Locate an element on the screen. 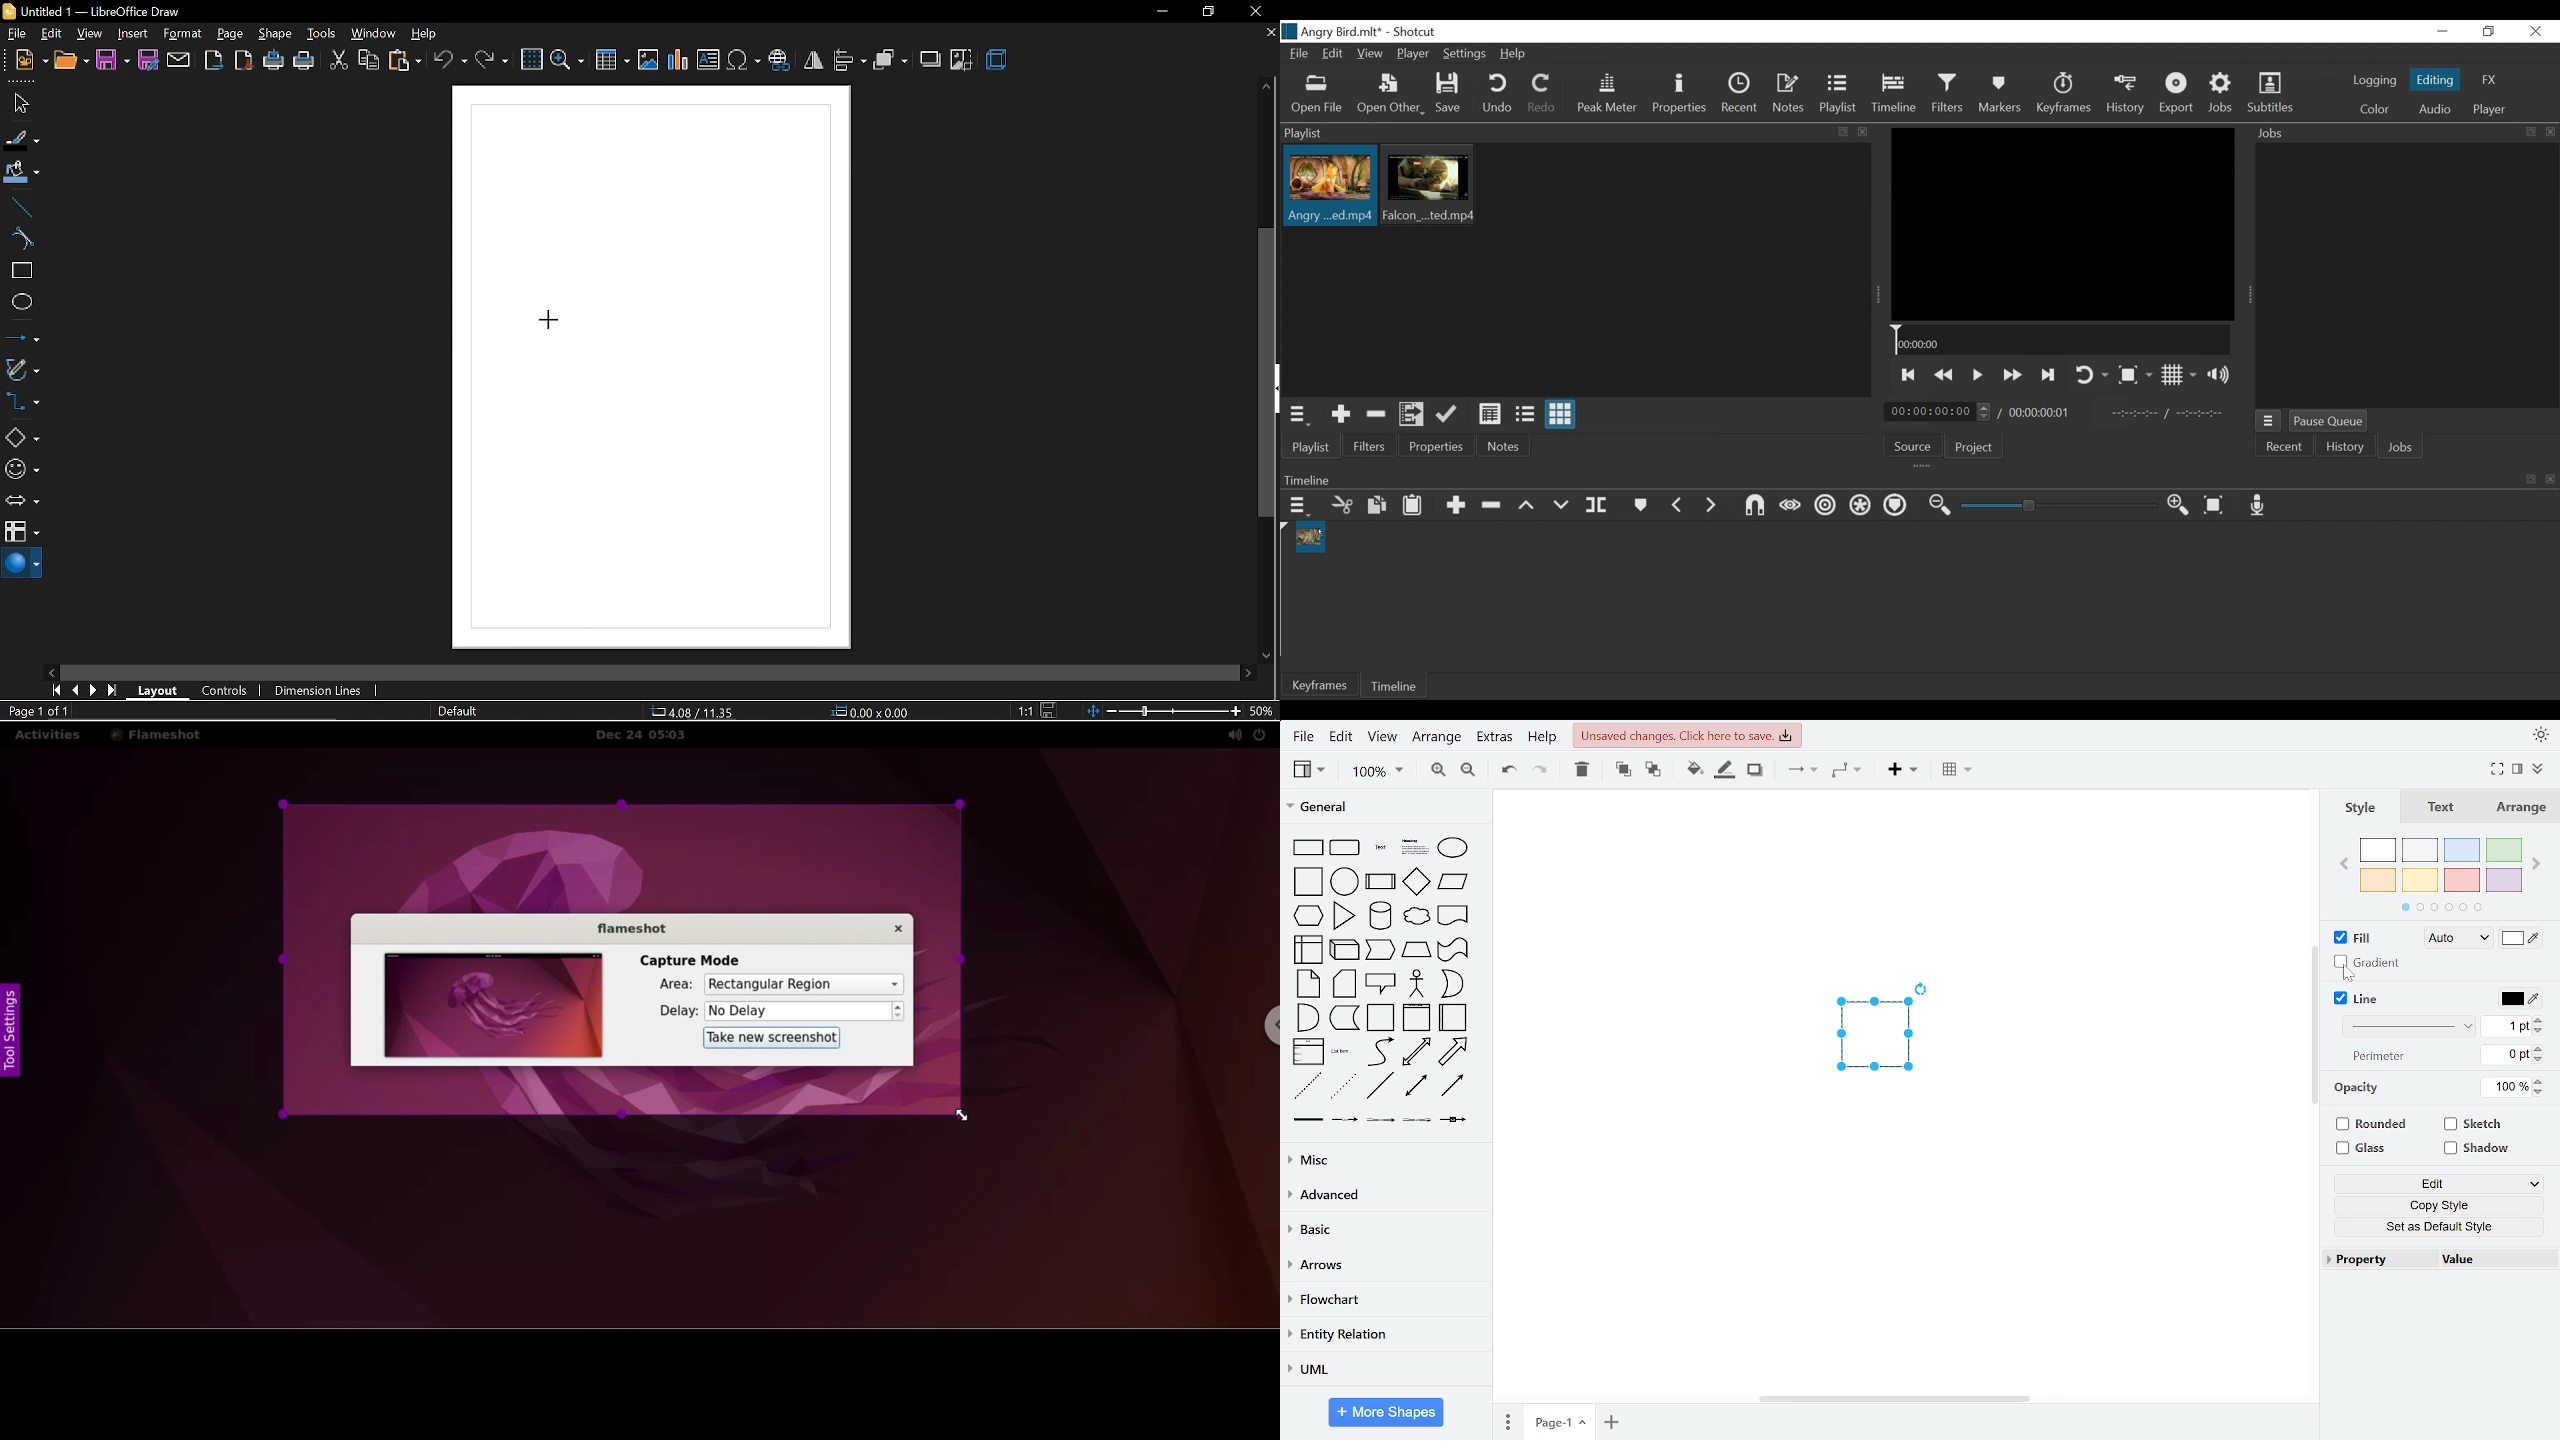 The image size is (2576, 1456). dimension lines is located at coordinates (325, 692).